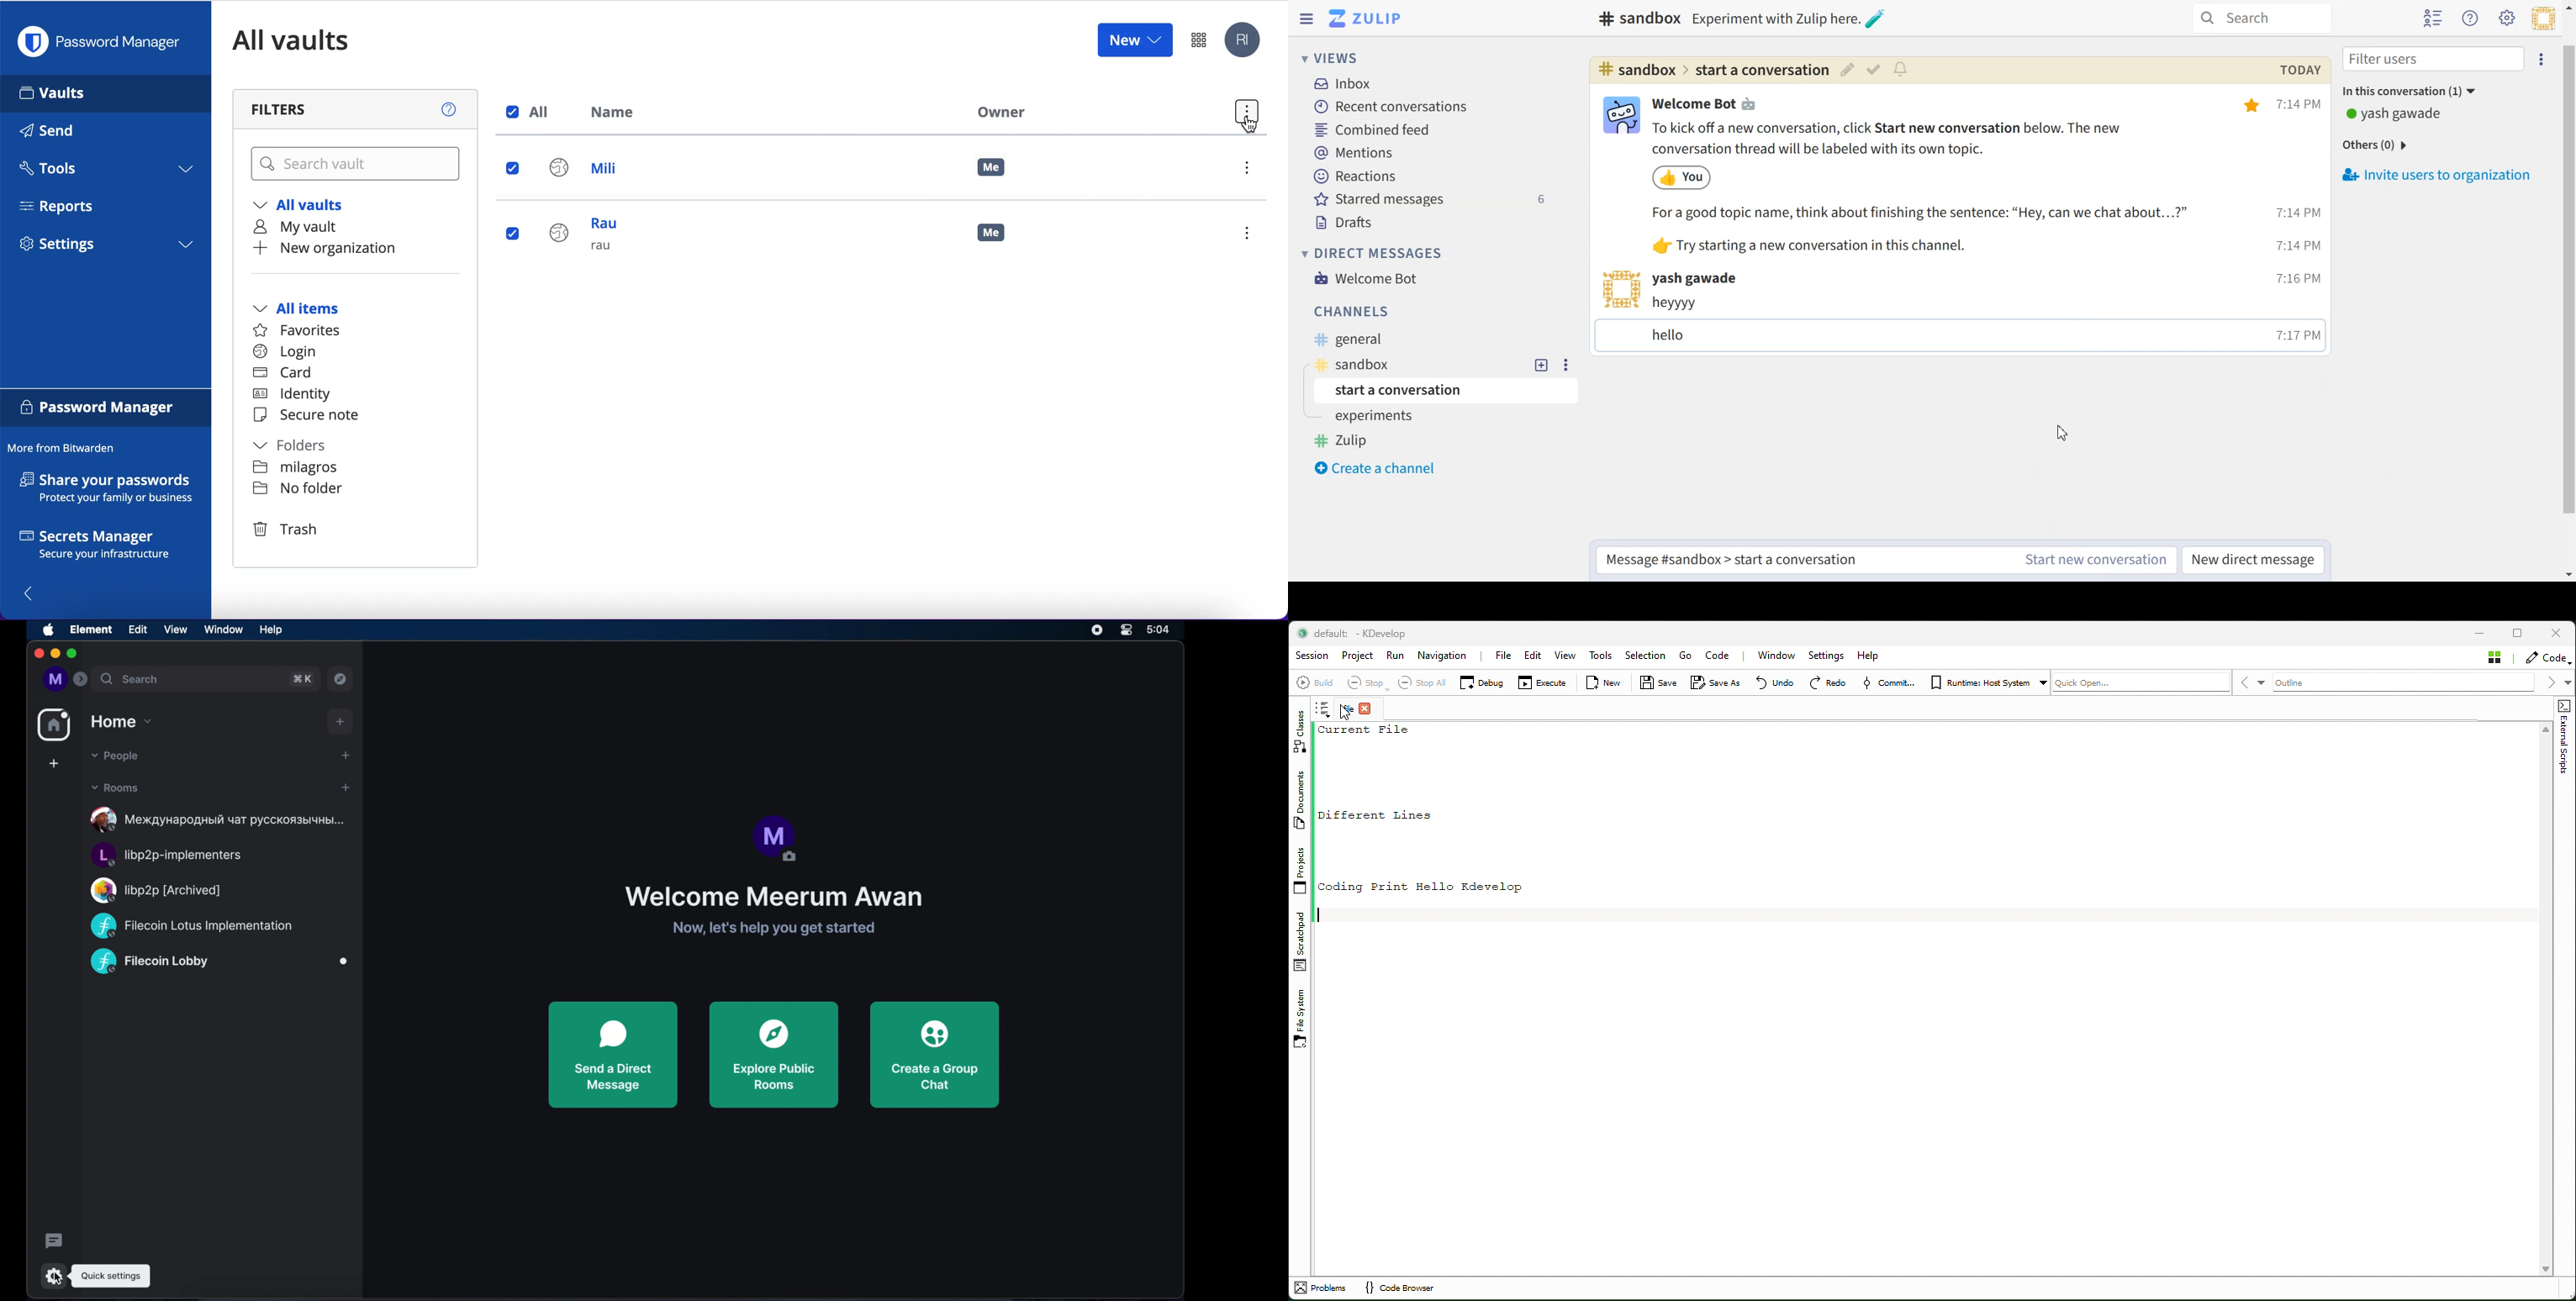 The height and width of the screenshot is (1316, 2576). I want to click on Starred messages, so click(1434, 198).